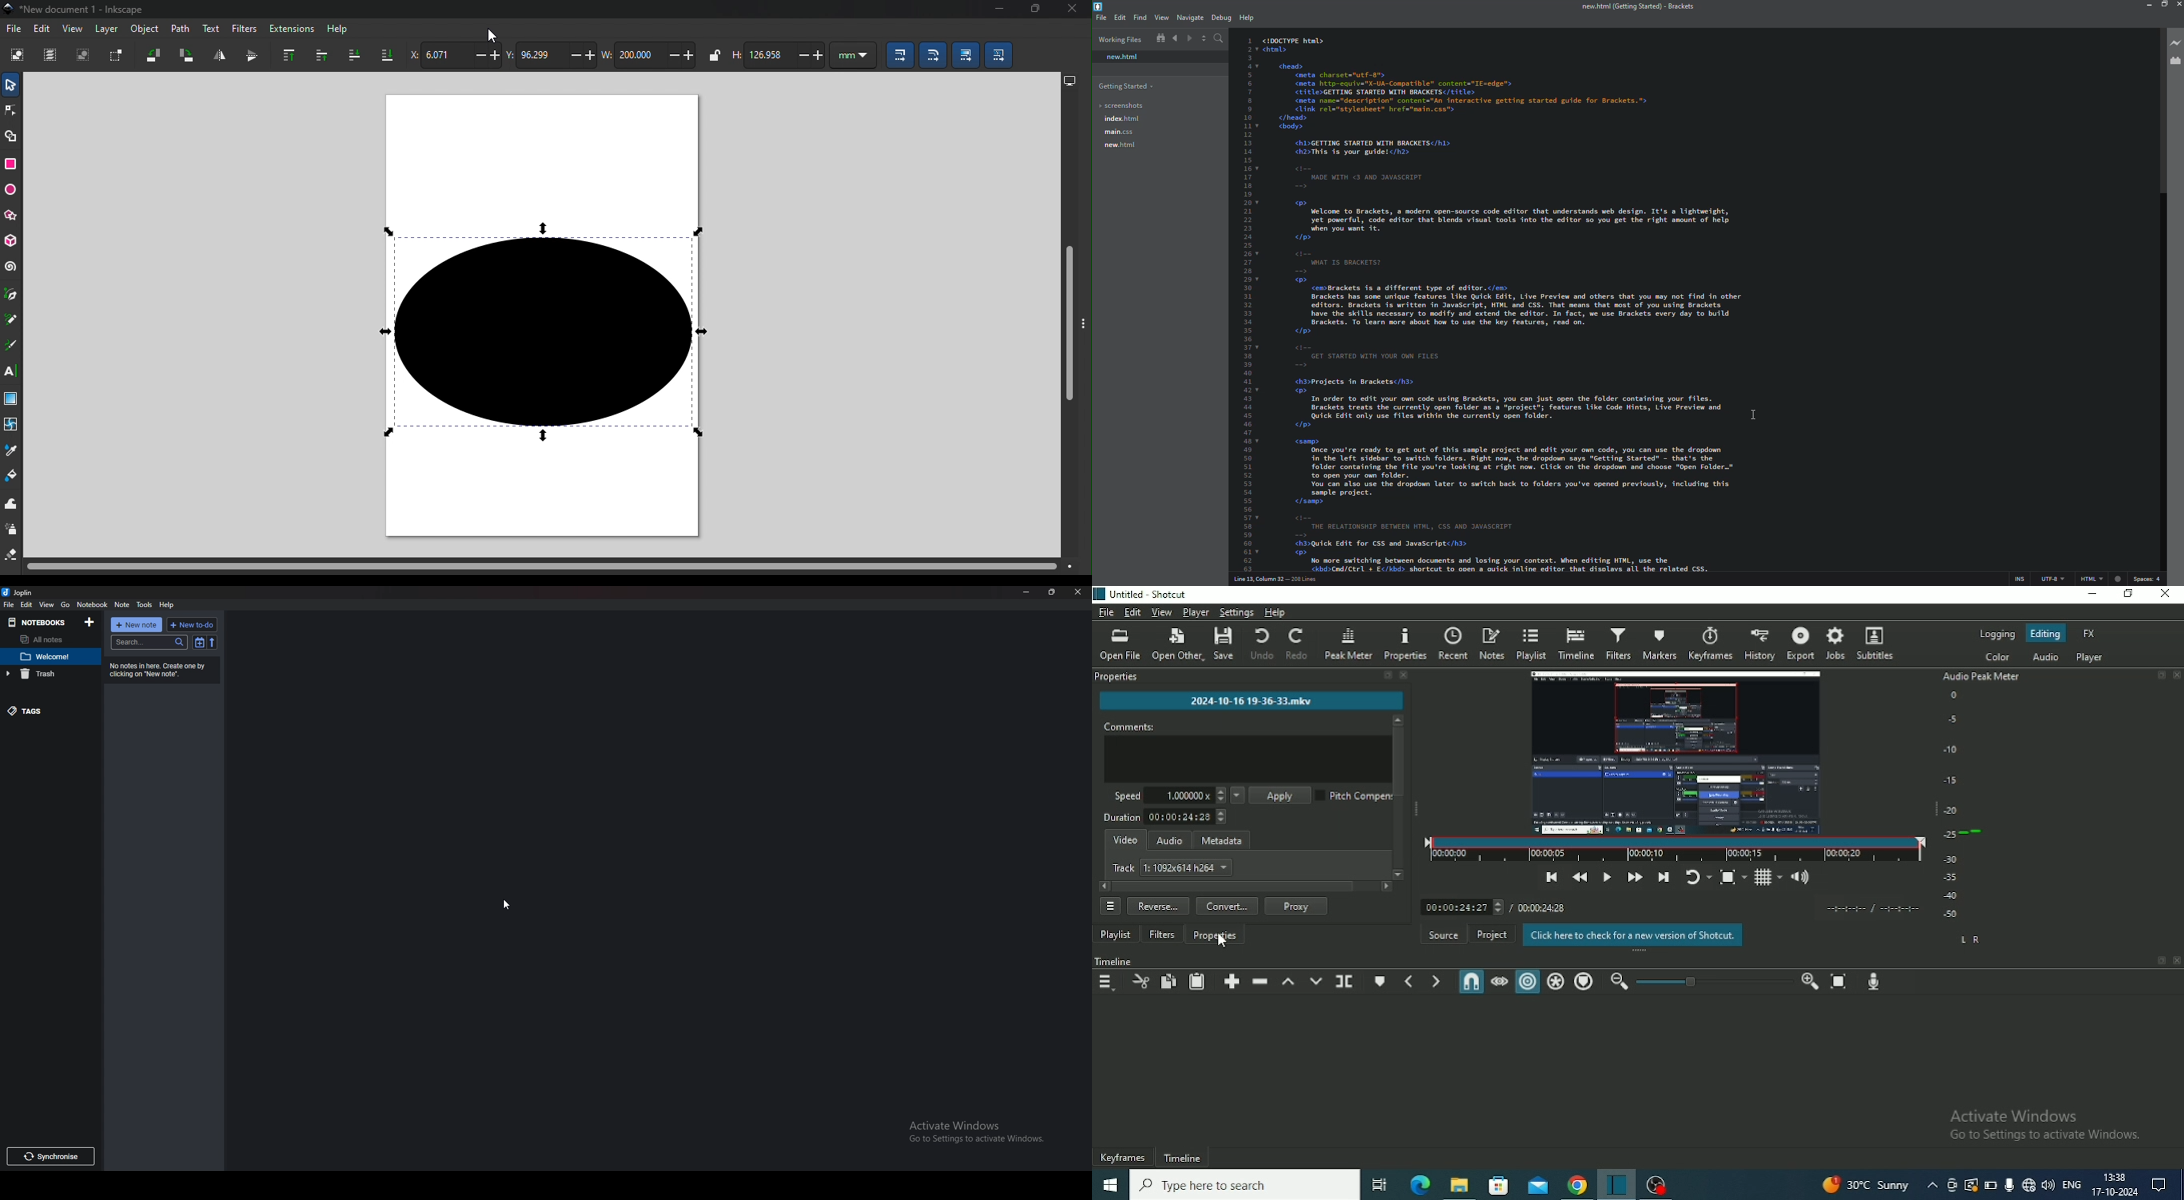  What do you see at coordinates (74, 28) in the screenshot?
I see `View` at bounding box center [74, 28].